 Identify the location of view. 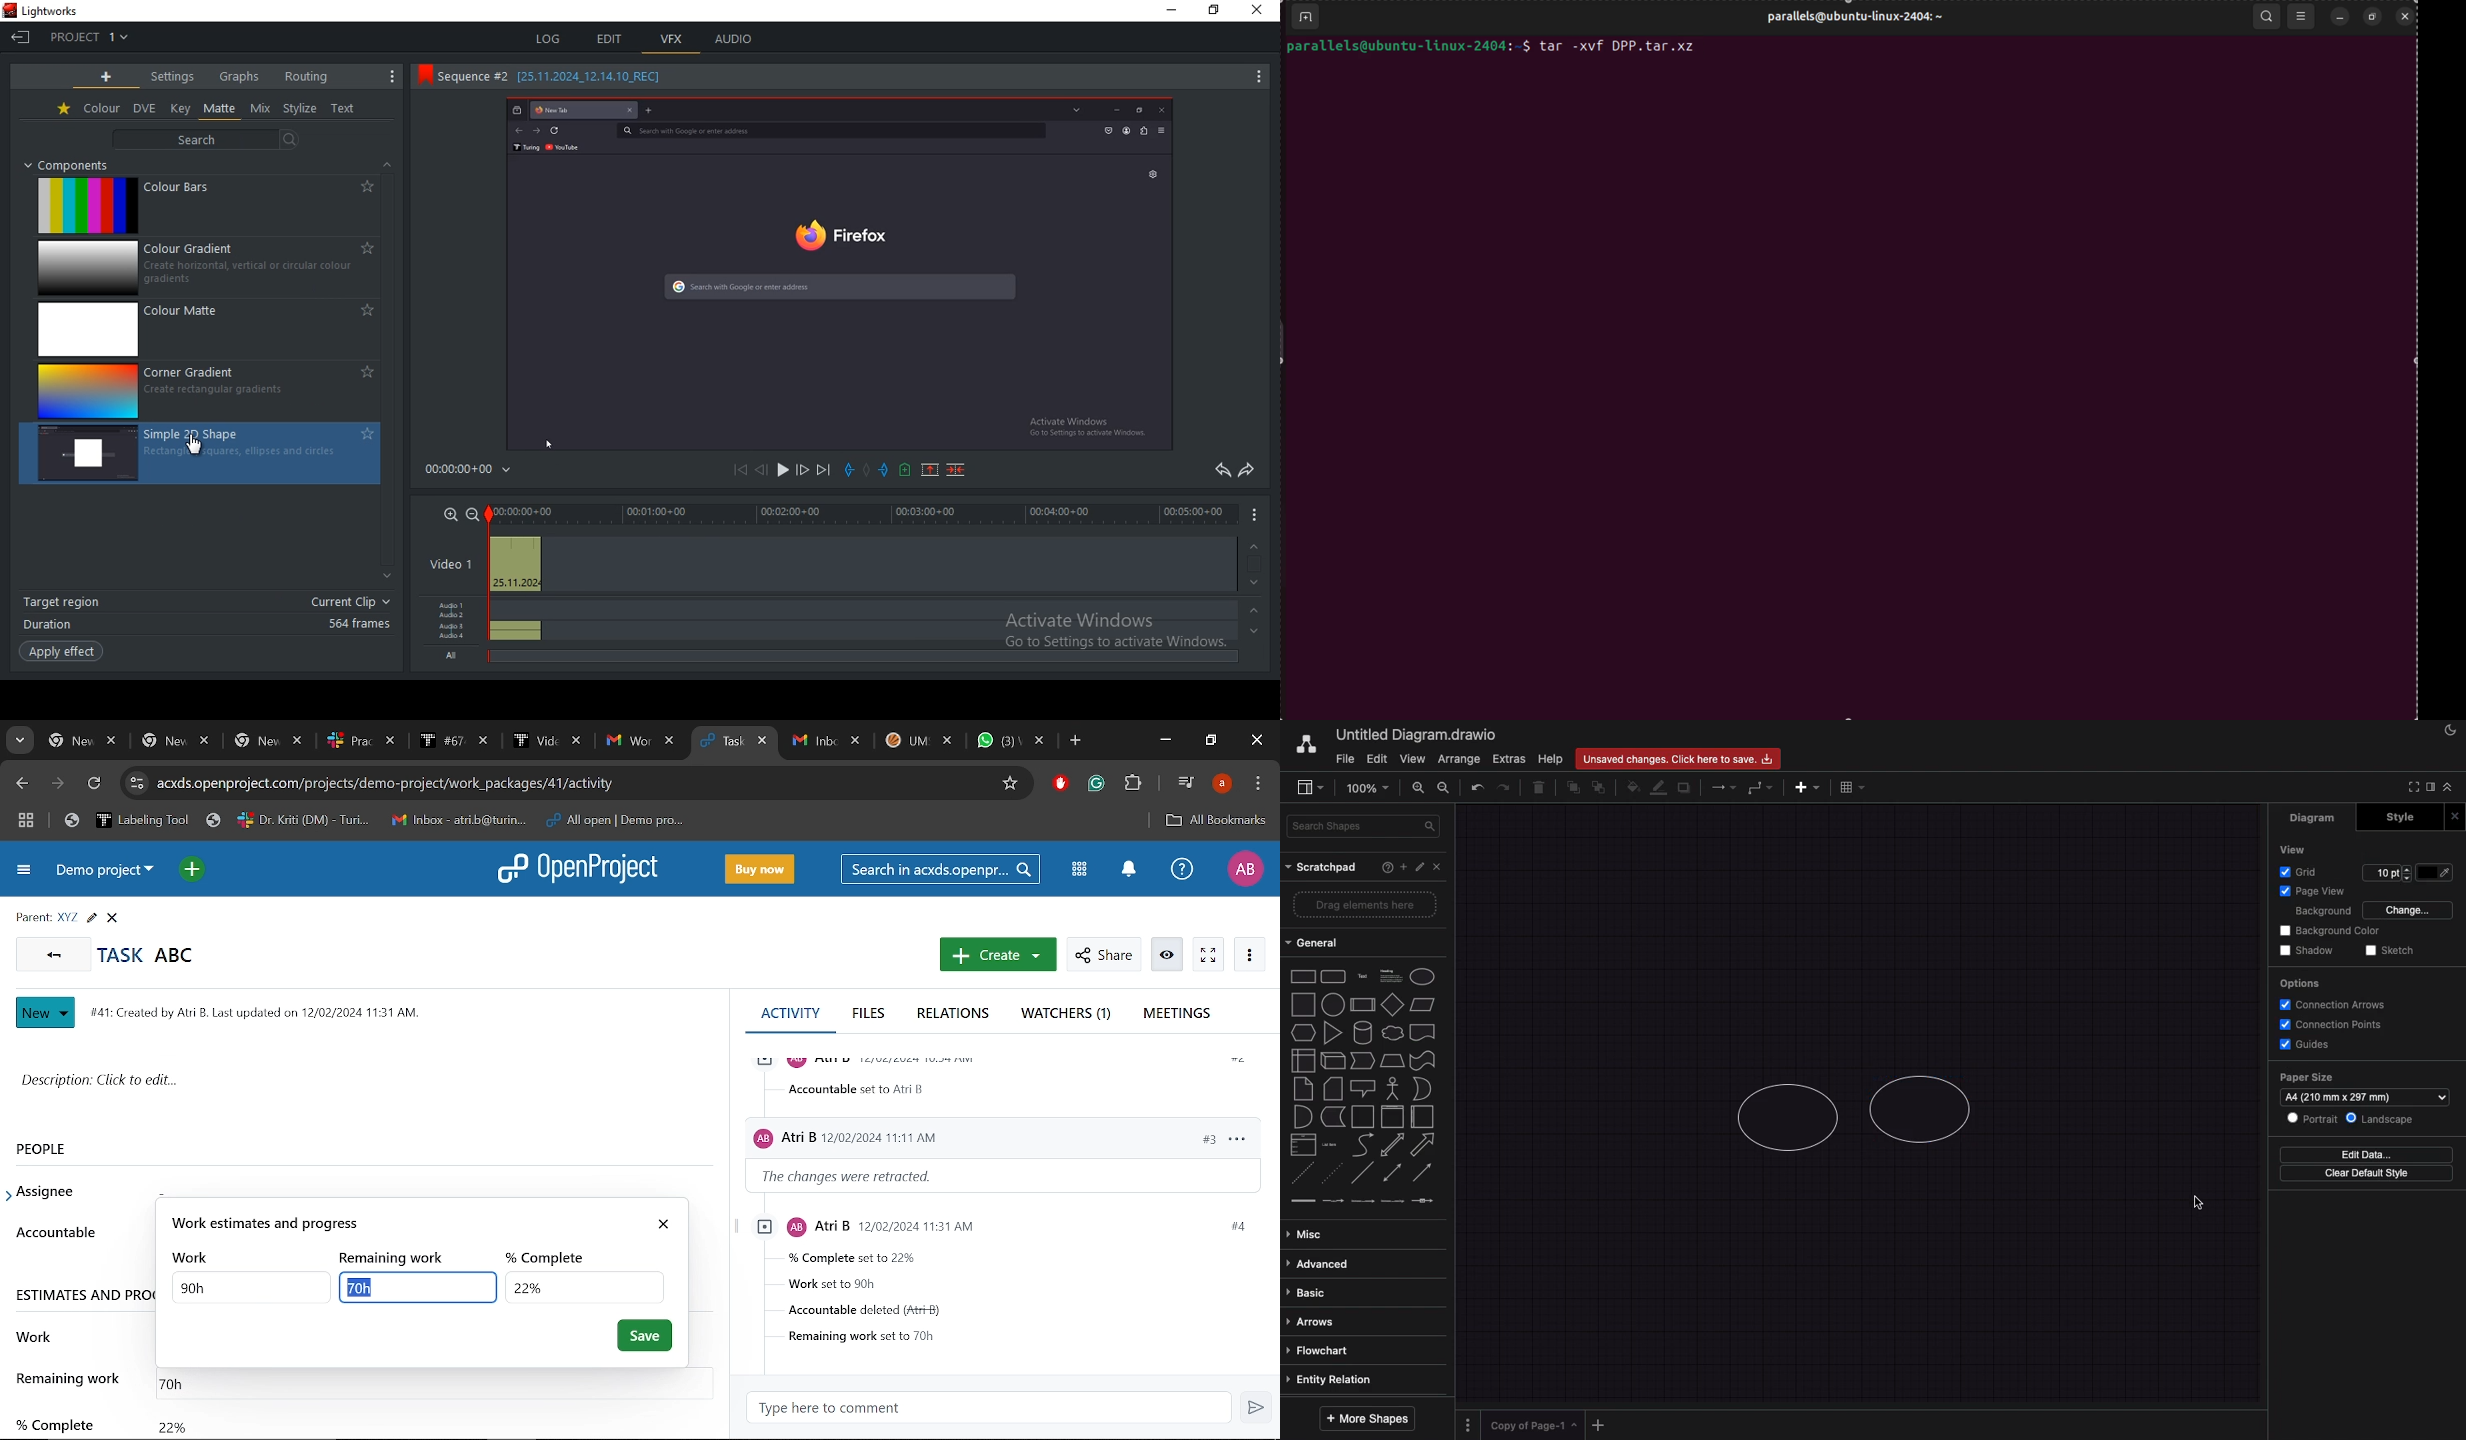
(2294, 849).